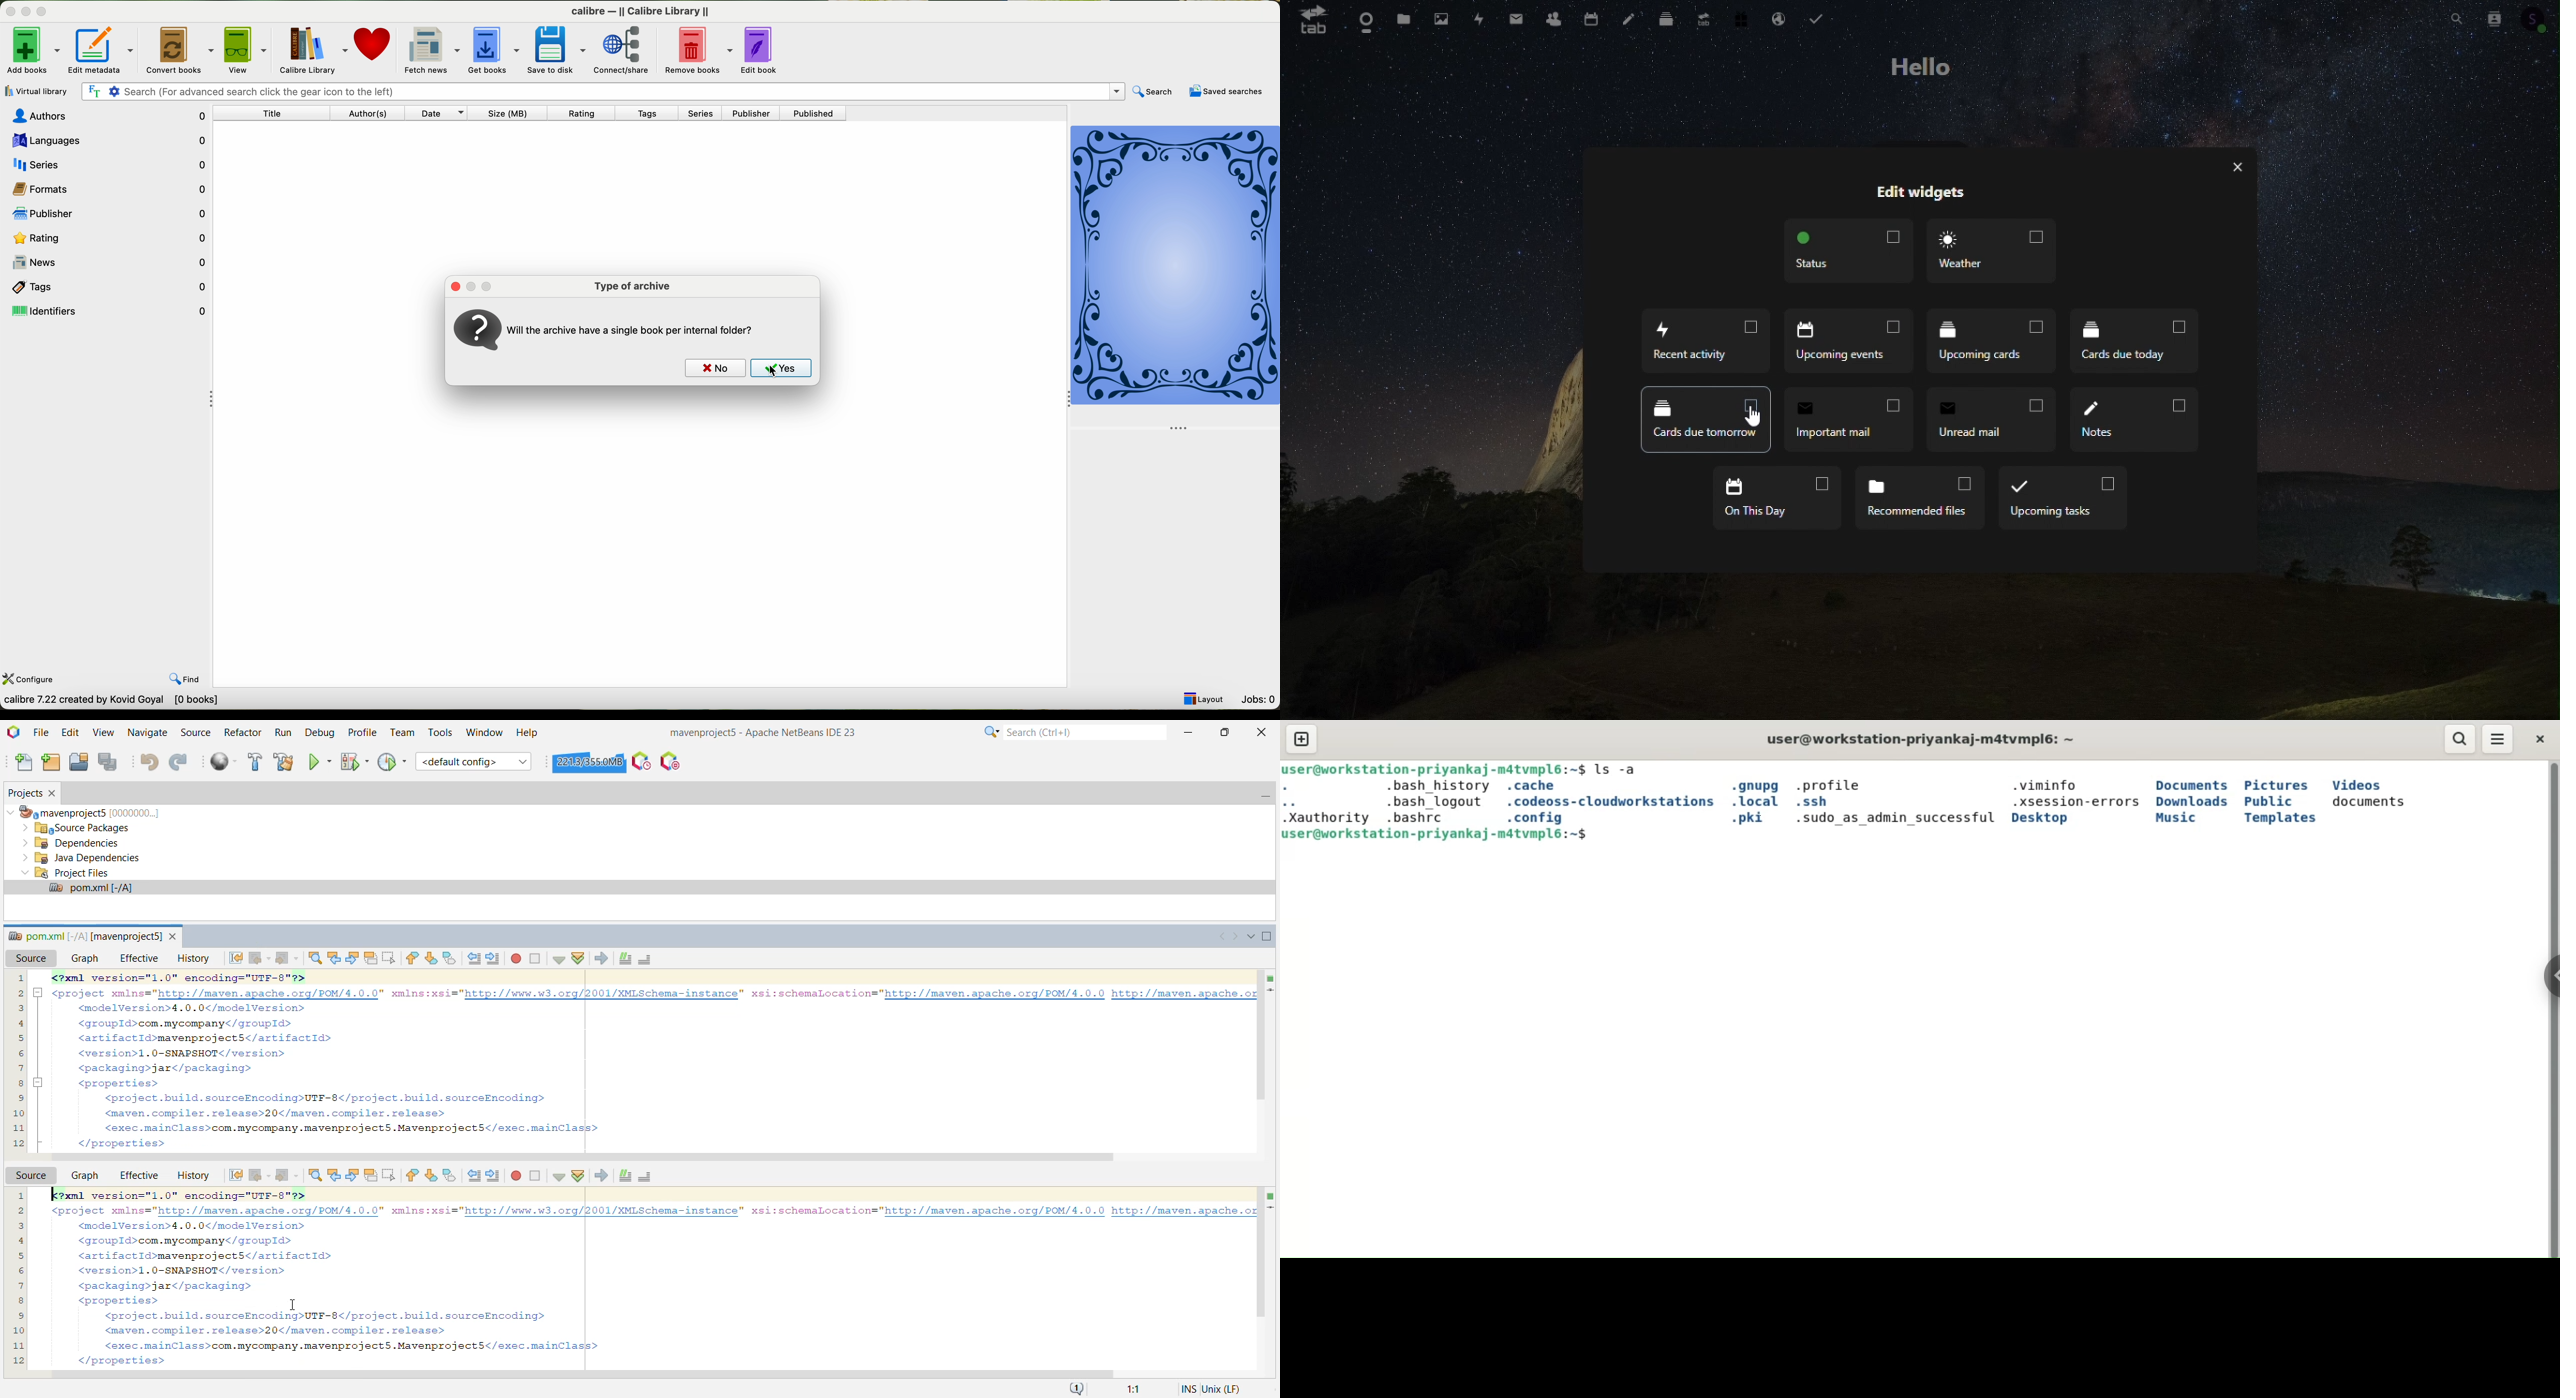 This screenshot has width=2576, height=1400. Describe the element at coordinates (1921, 193) in the screenshot. I see `Edit widgets` at that location.